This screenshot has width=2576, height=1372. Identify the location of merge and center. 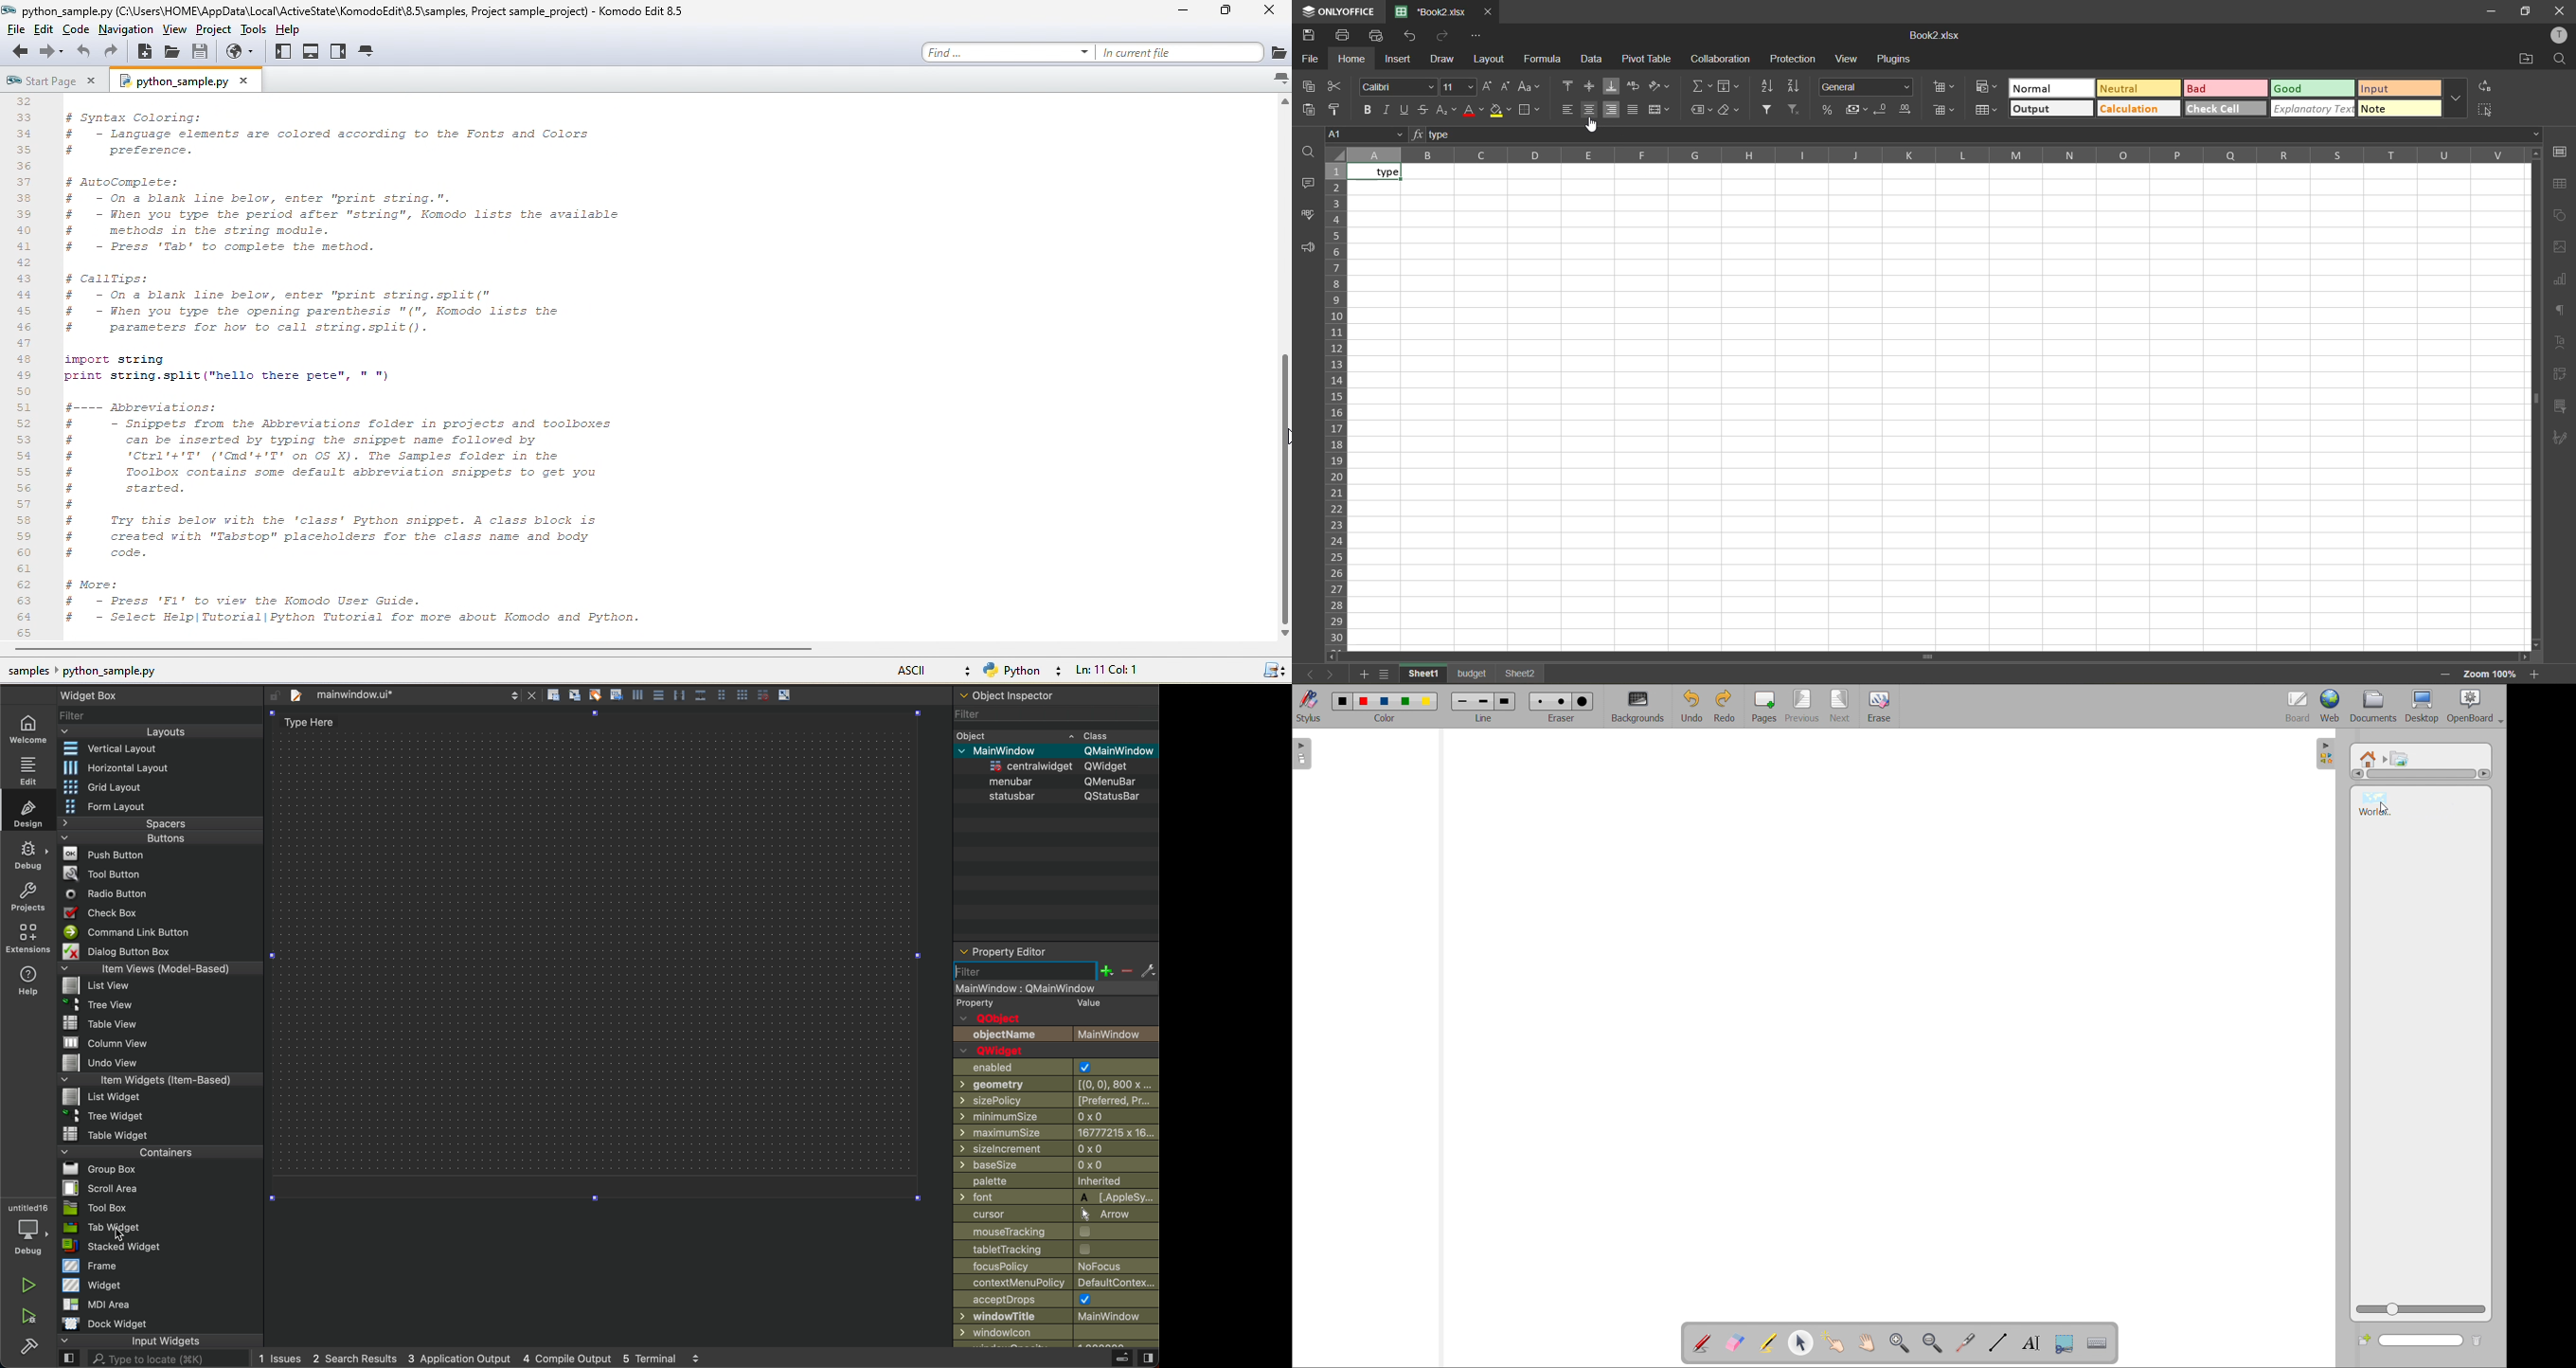
(1660, 110).